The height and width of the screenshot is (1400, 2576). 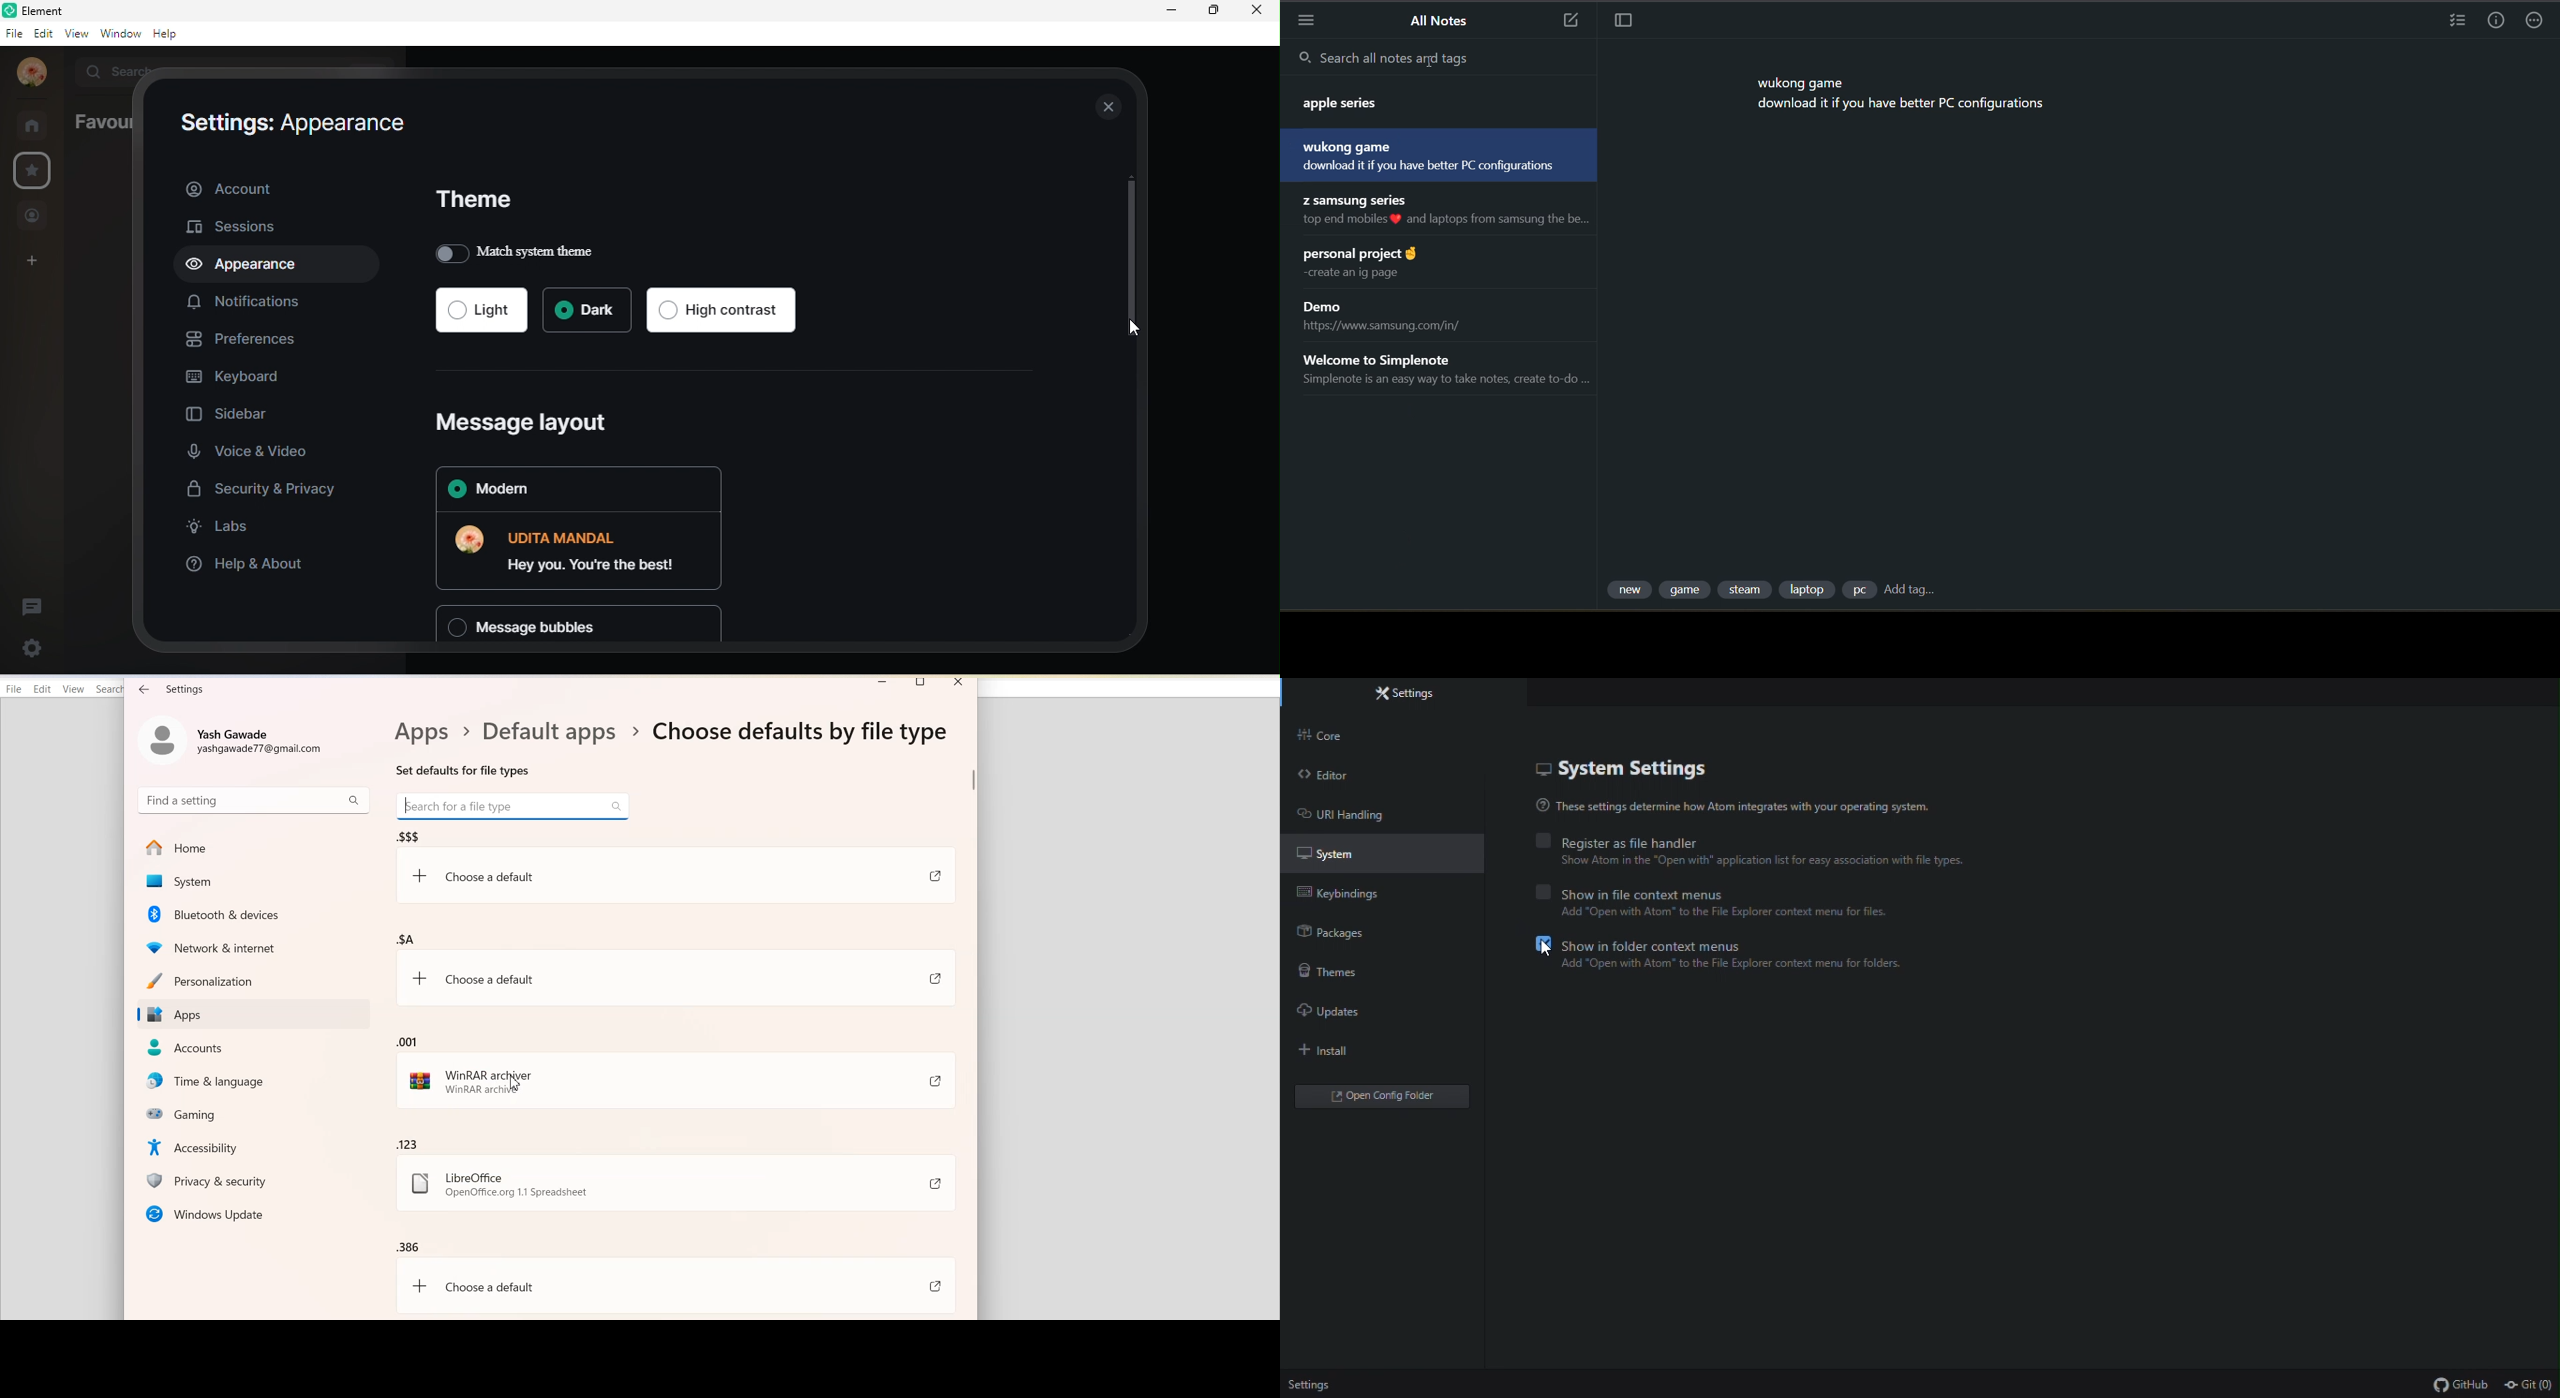 What do you see at coordinates (260, 490) in the screenshot?
I see `security and privacy` at bounding box center [260, 490].